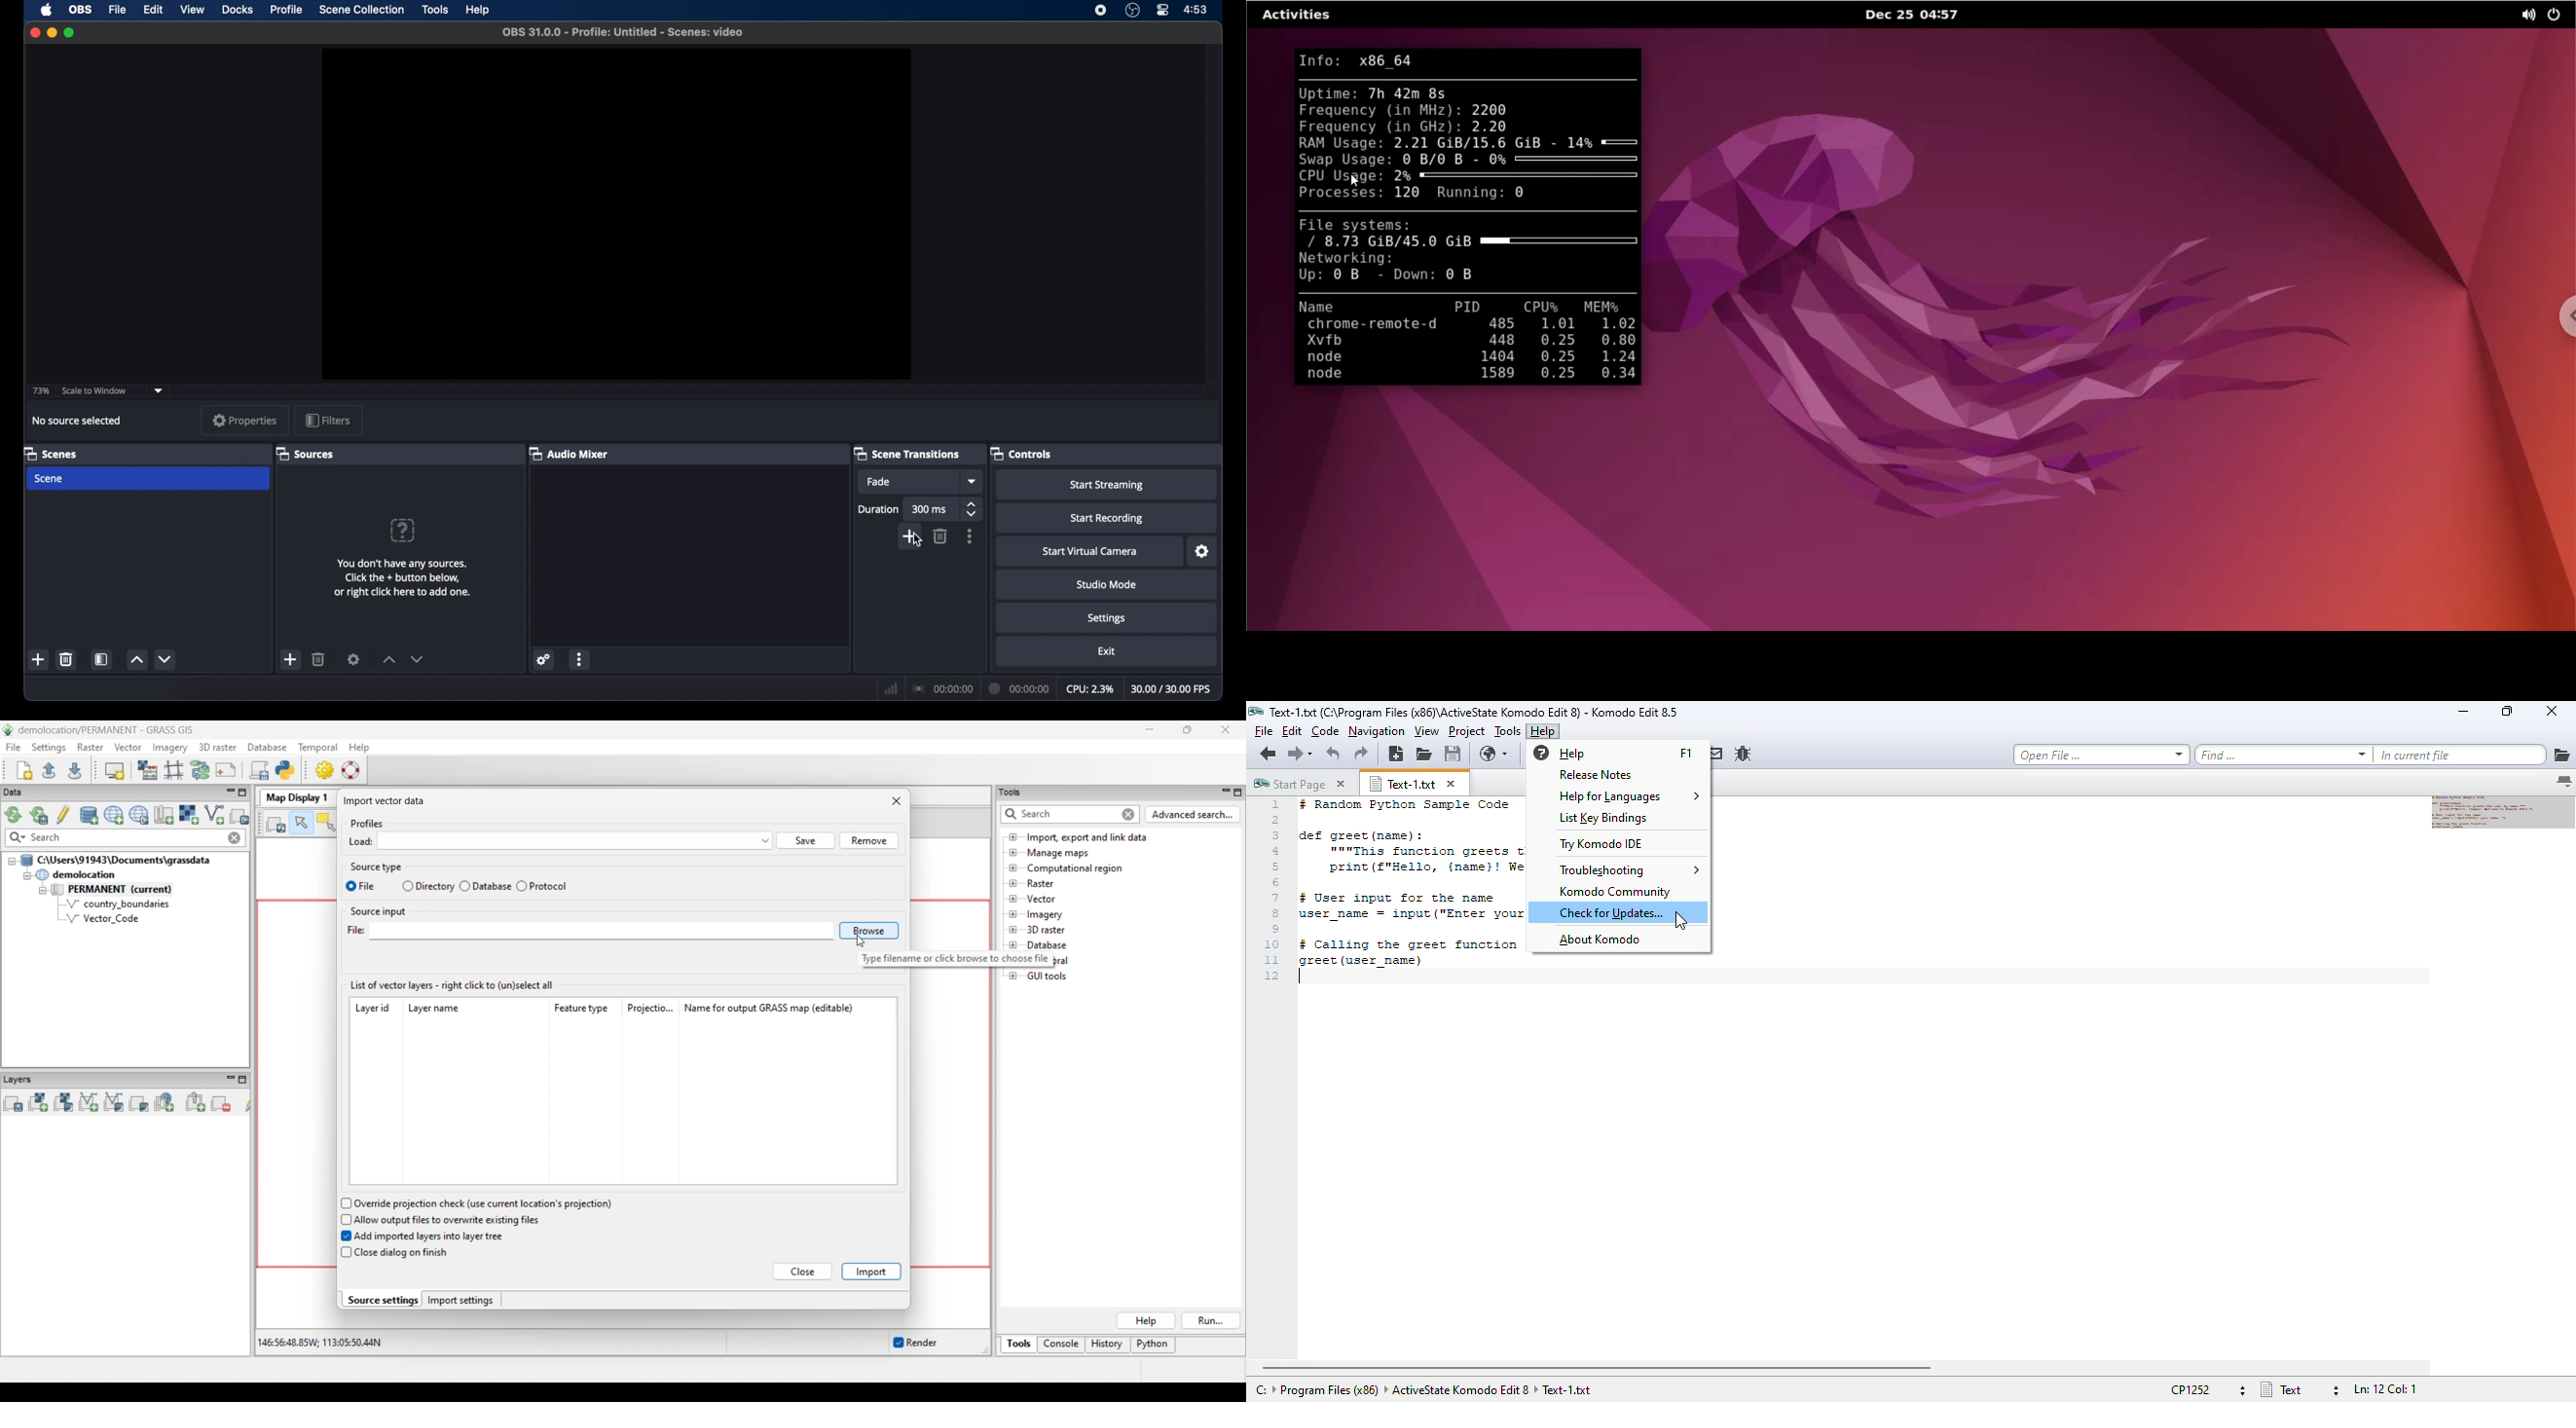 The height and width of the screenshot is (1428, 2576). Describe the element at coordinates (569, 454) in the screenshot. I see `audio mixer` at that location.